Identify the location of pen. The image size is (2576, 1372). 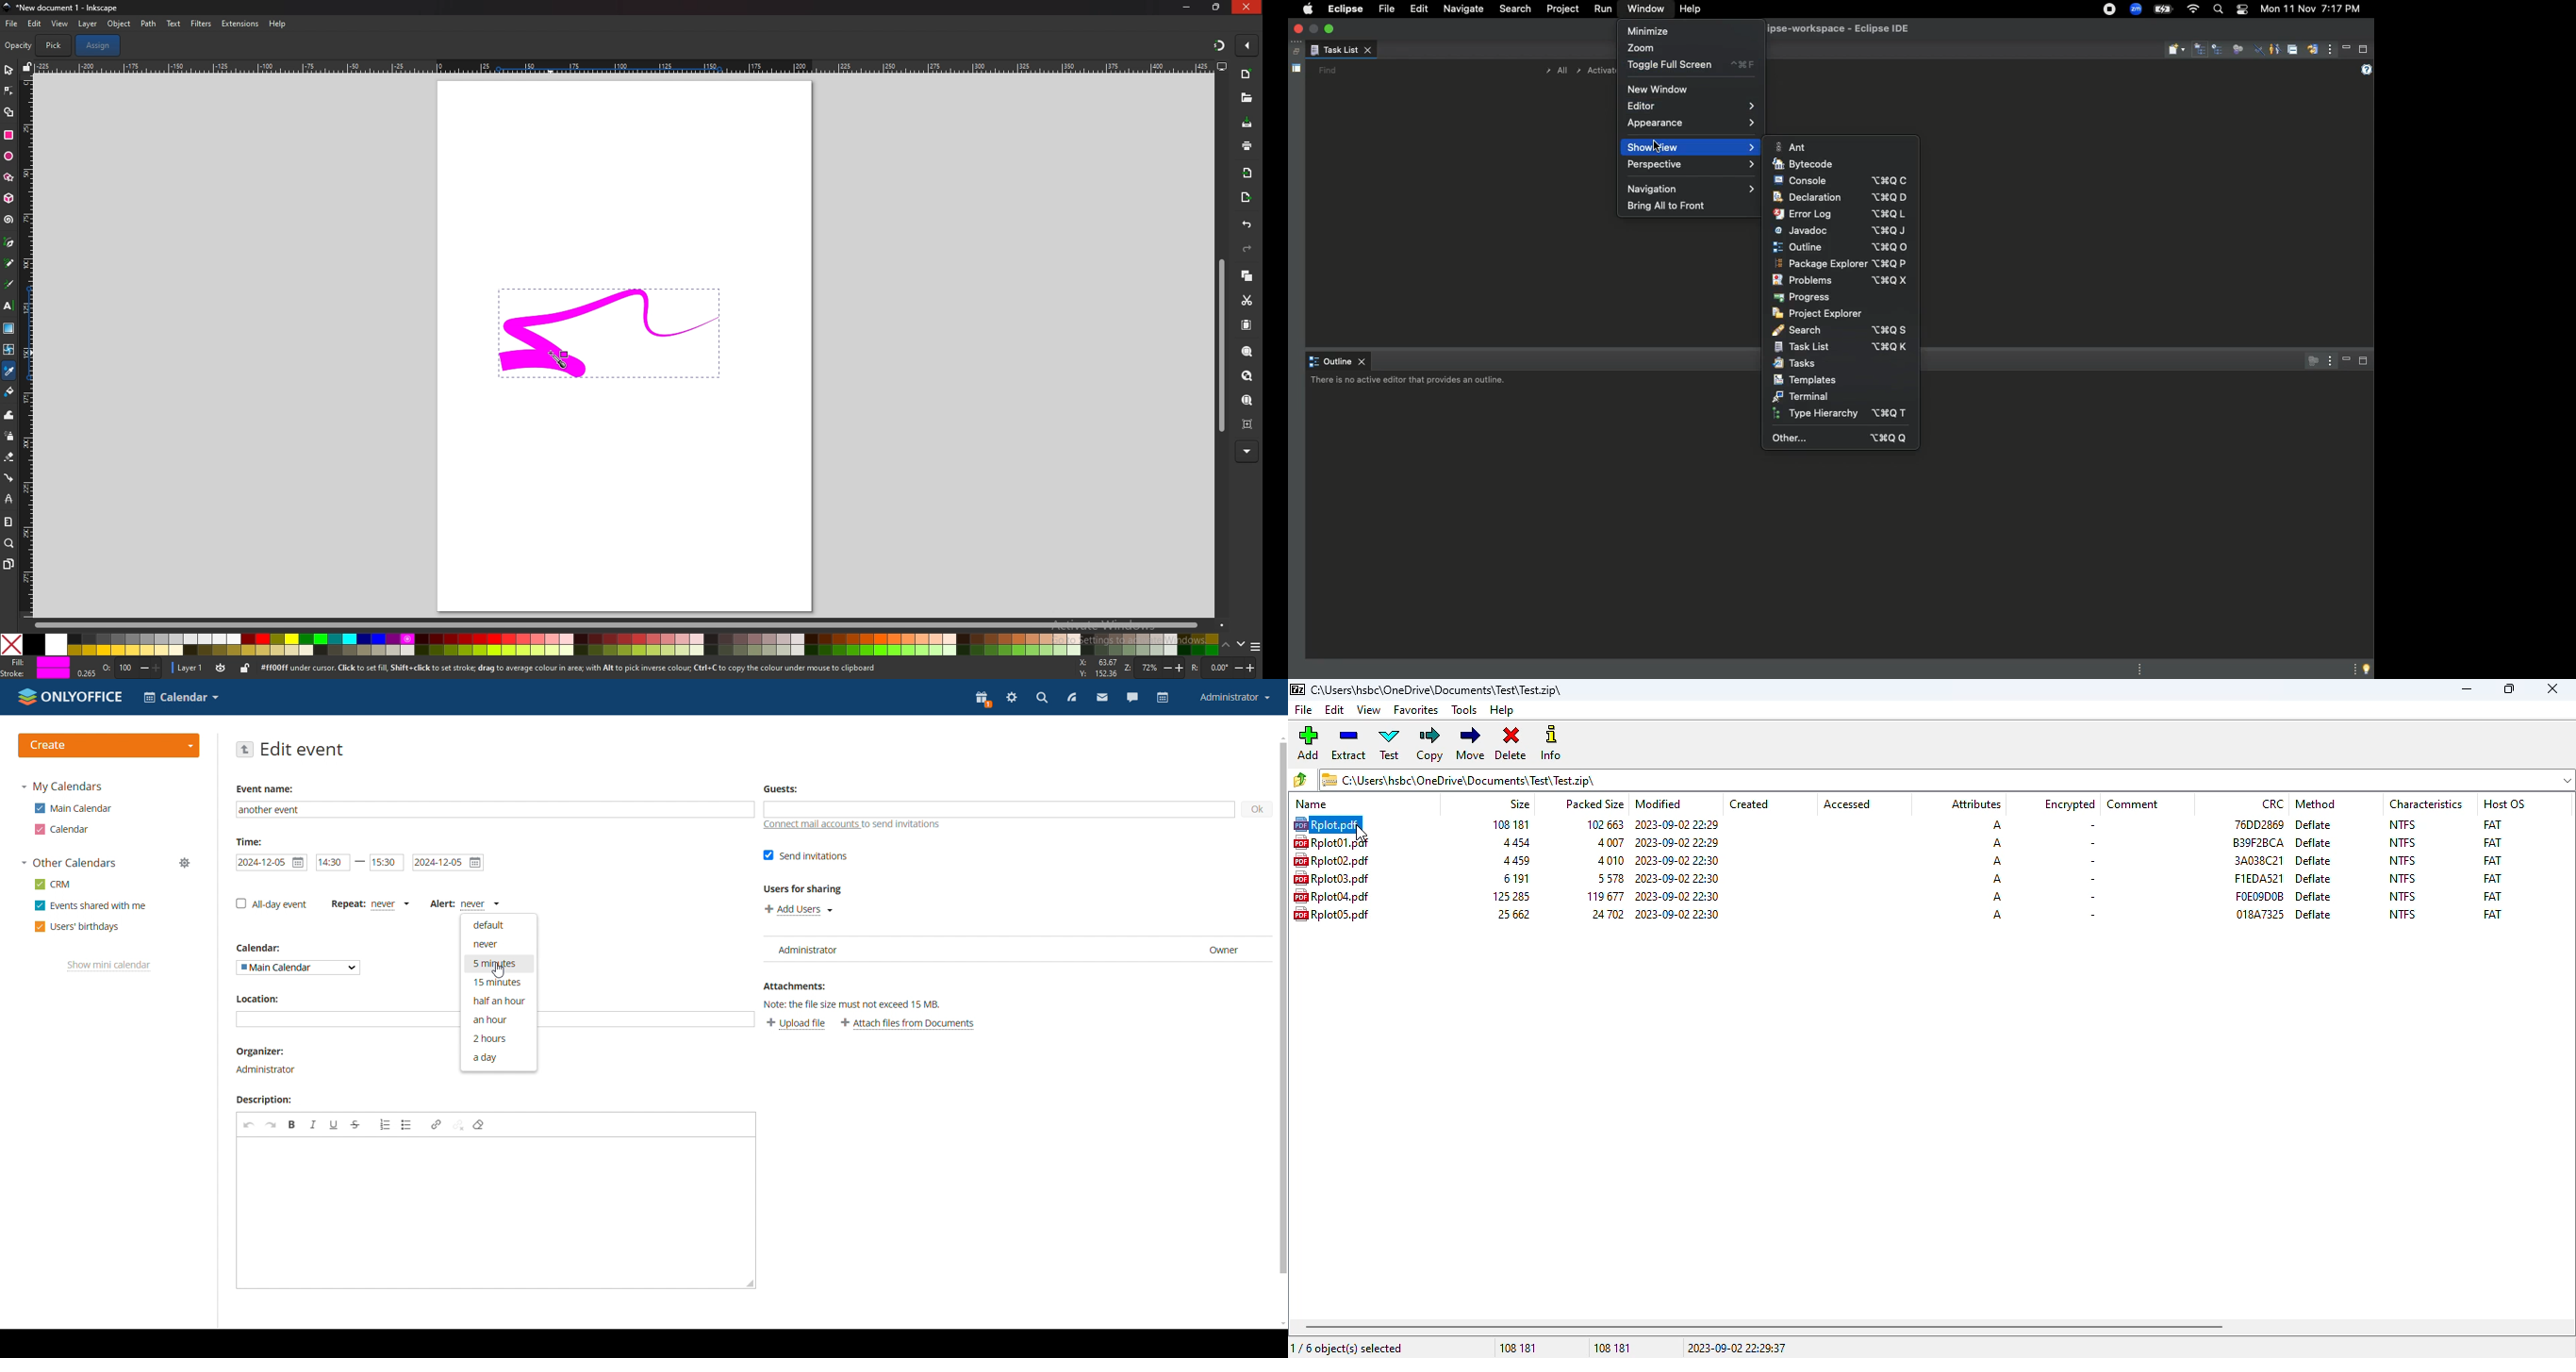
(9, 241).